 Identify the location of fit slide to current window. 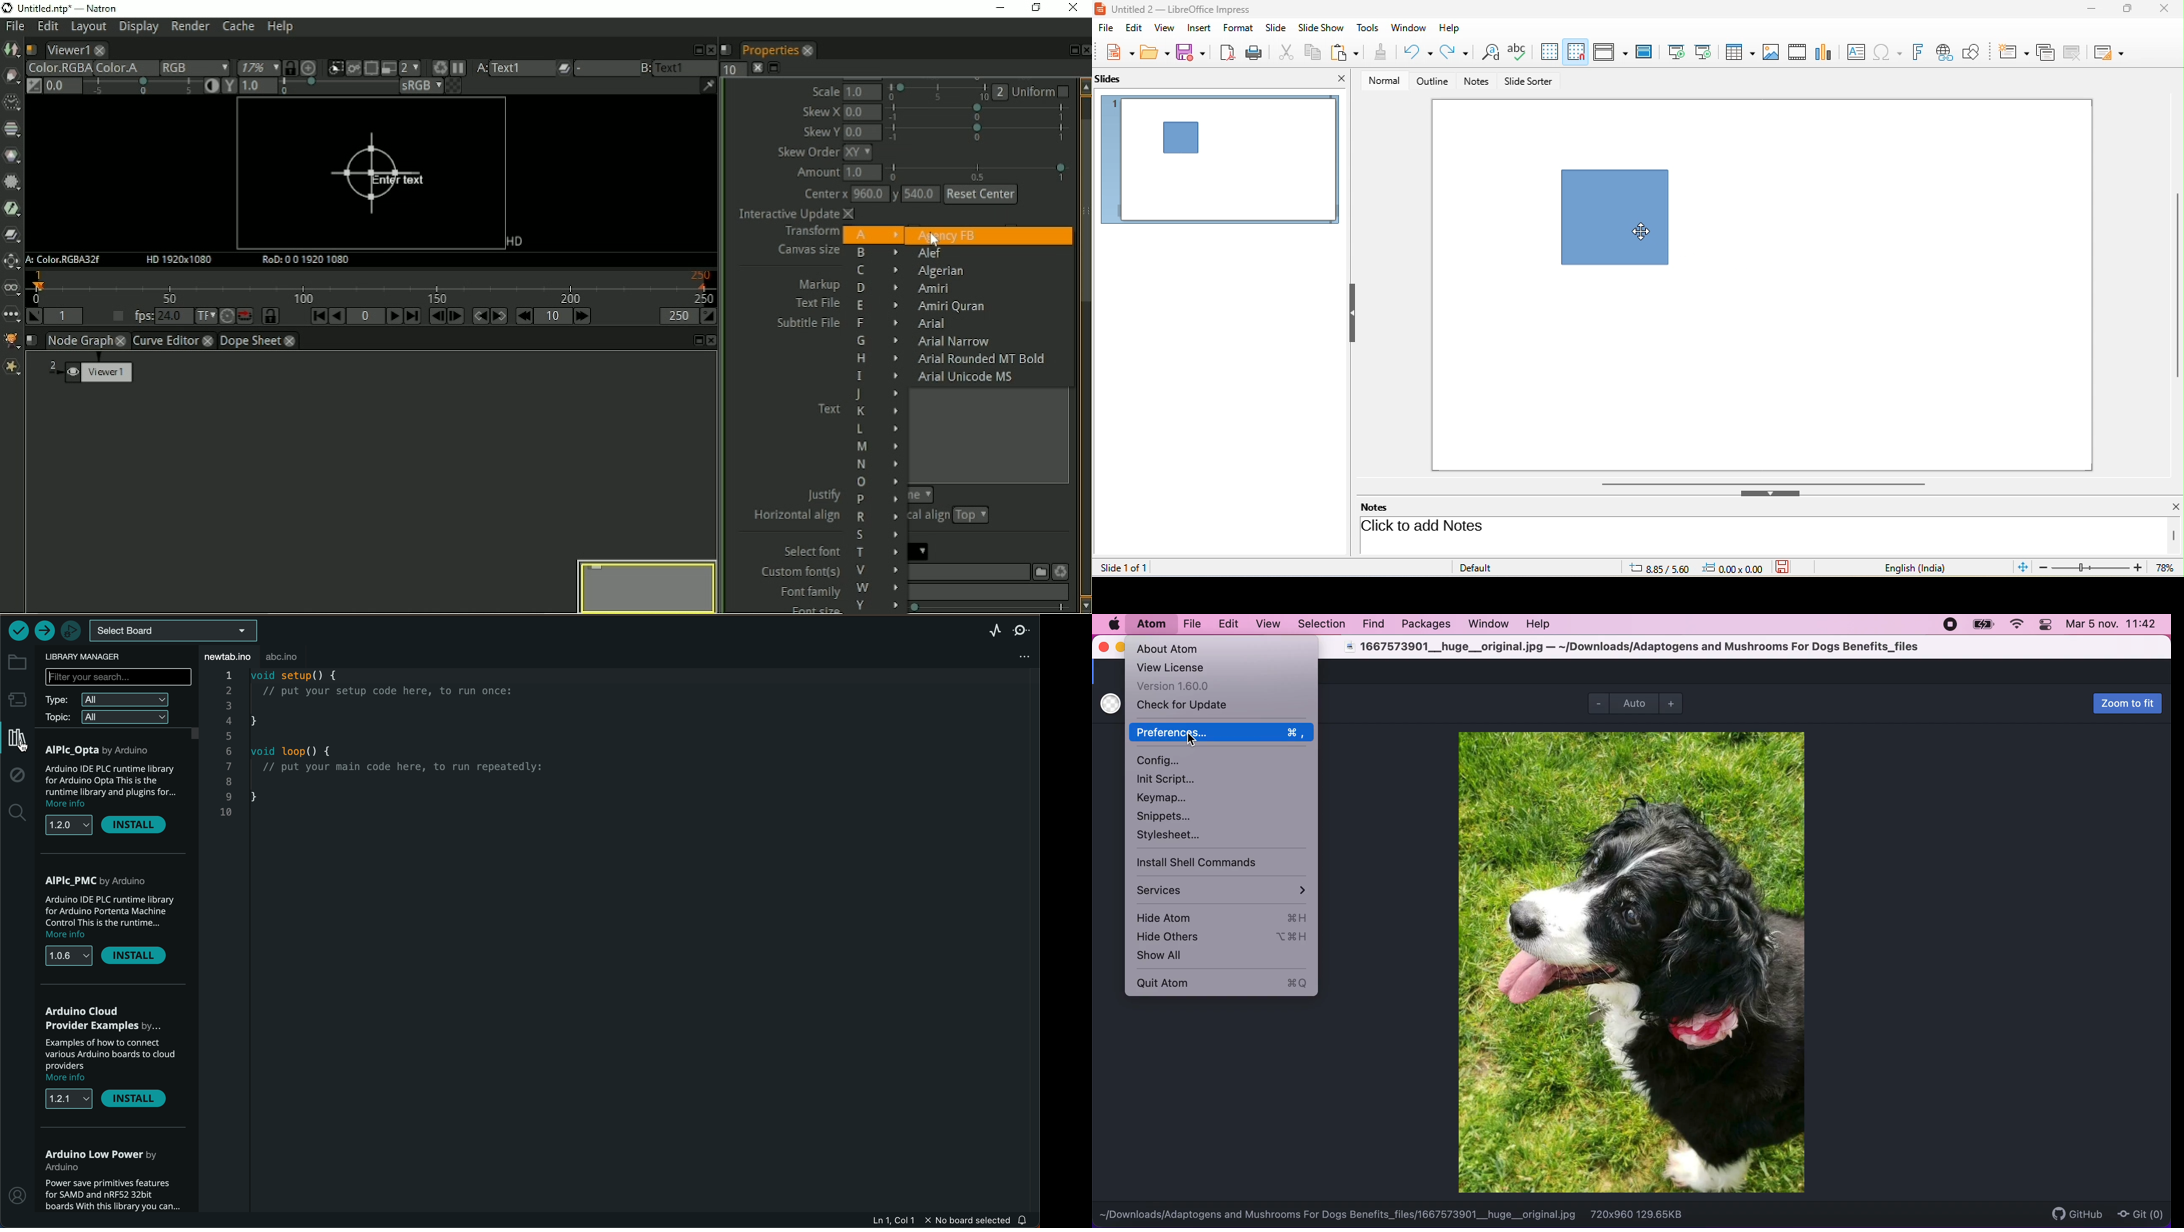
(2024, 568).